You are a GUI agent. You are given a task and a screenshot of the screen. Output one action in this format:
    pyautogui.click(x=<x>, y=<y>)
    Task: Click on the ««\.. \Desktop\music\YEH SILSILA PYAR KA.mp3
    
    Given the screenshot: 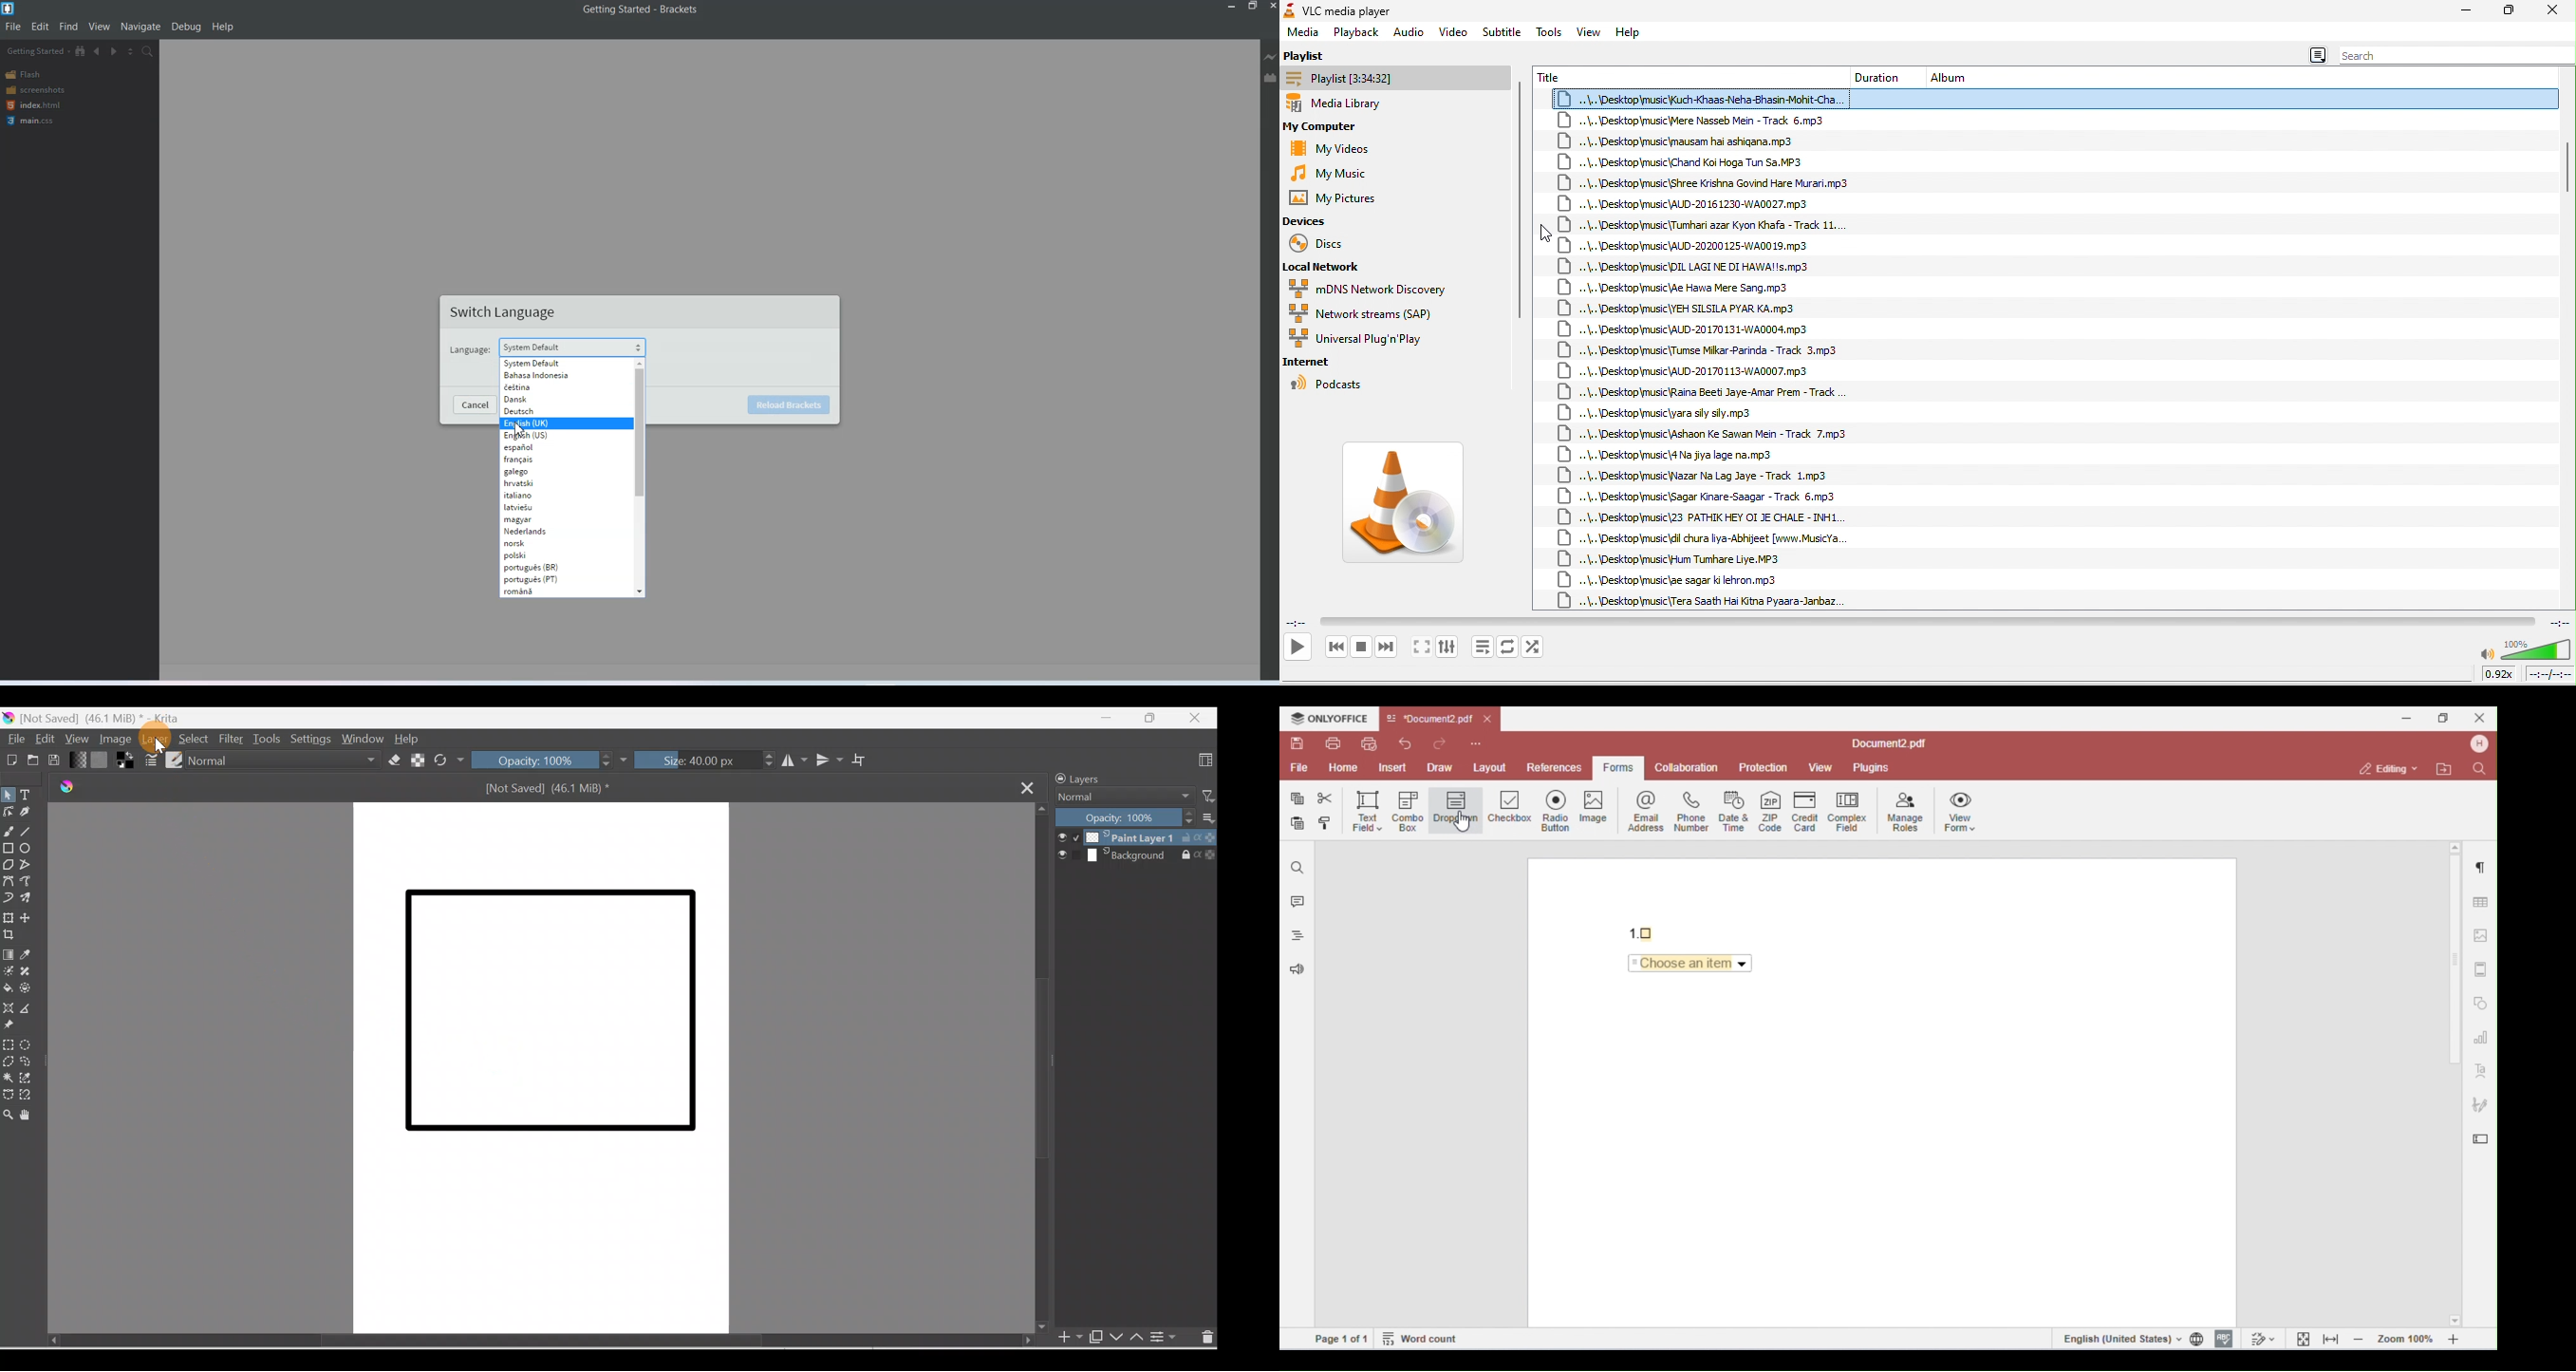 What is the action you would take?
    pyautogui.click(x=1679, y=308)
    